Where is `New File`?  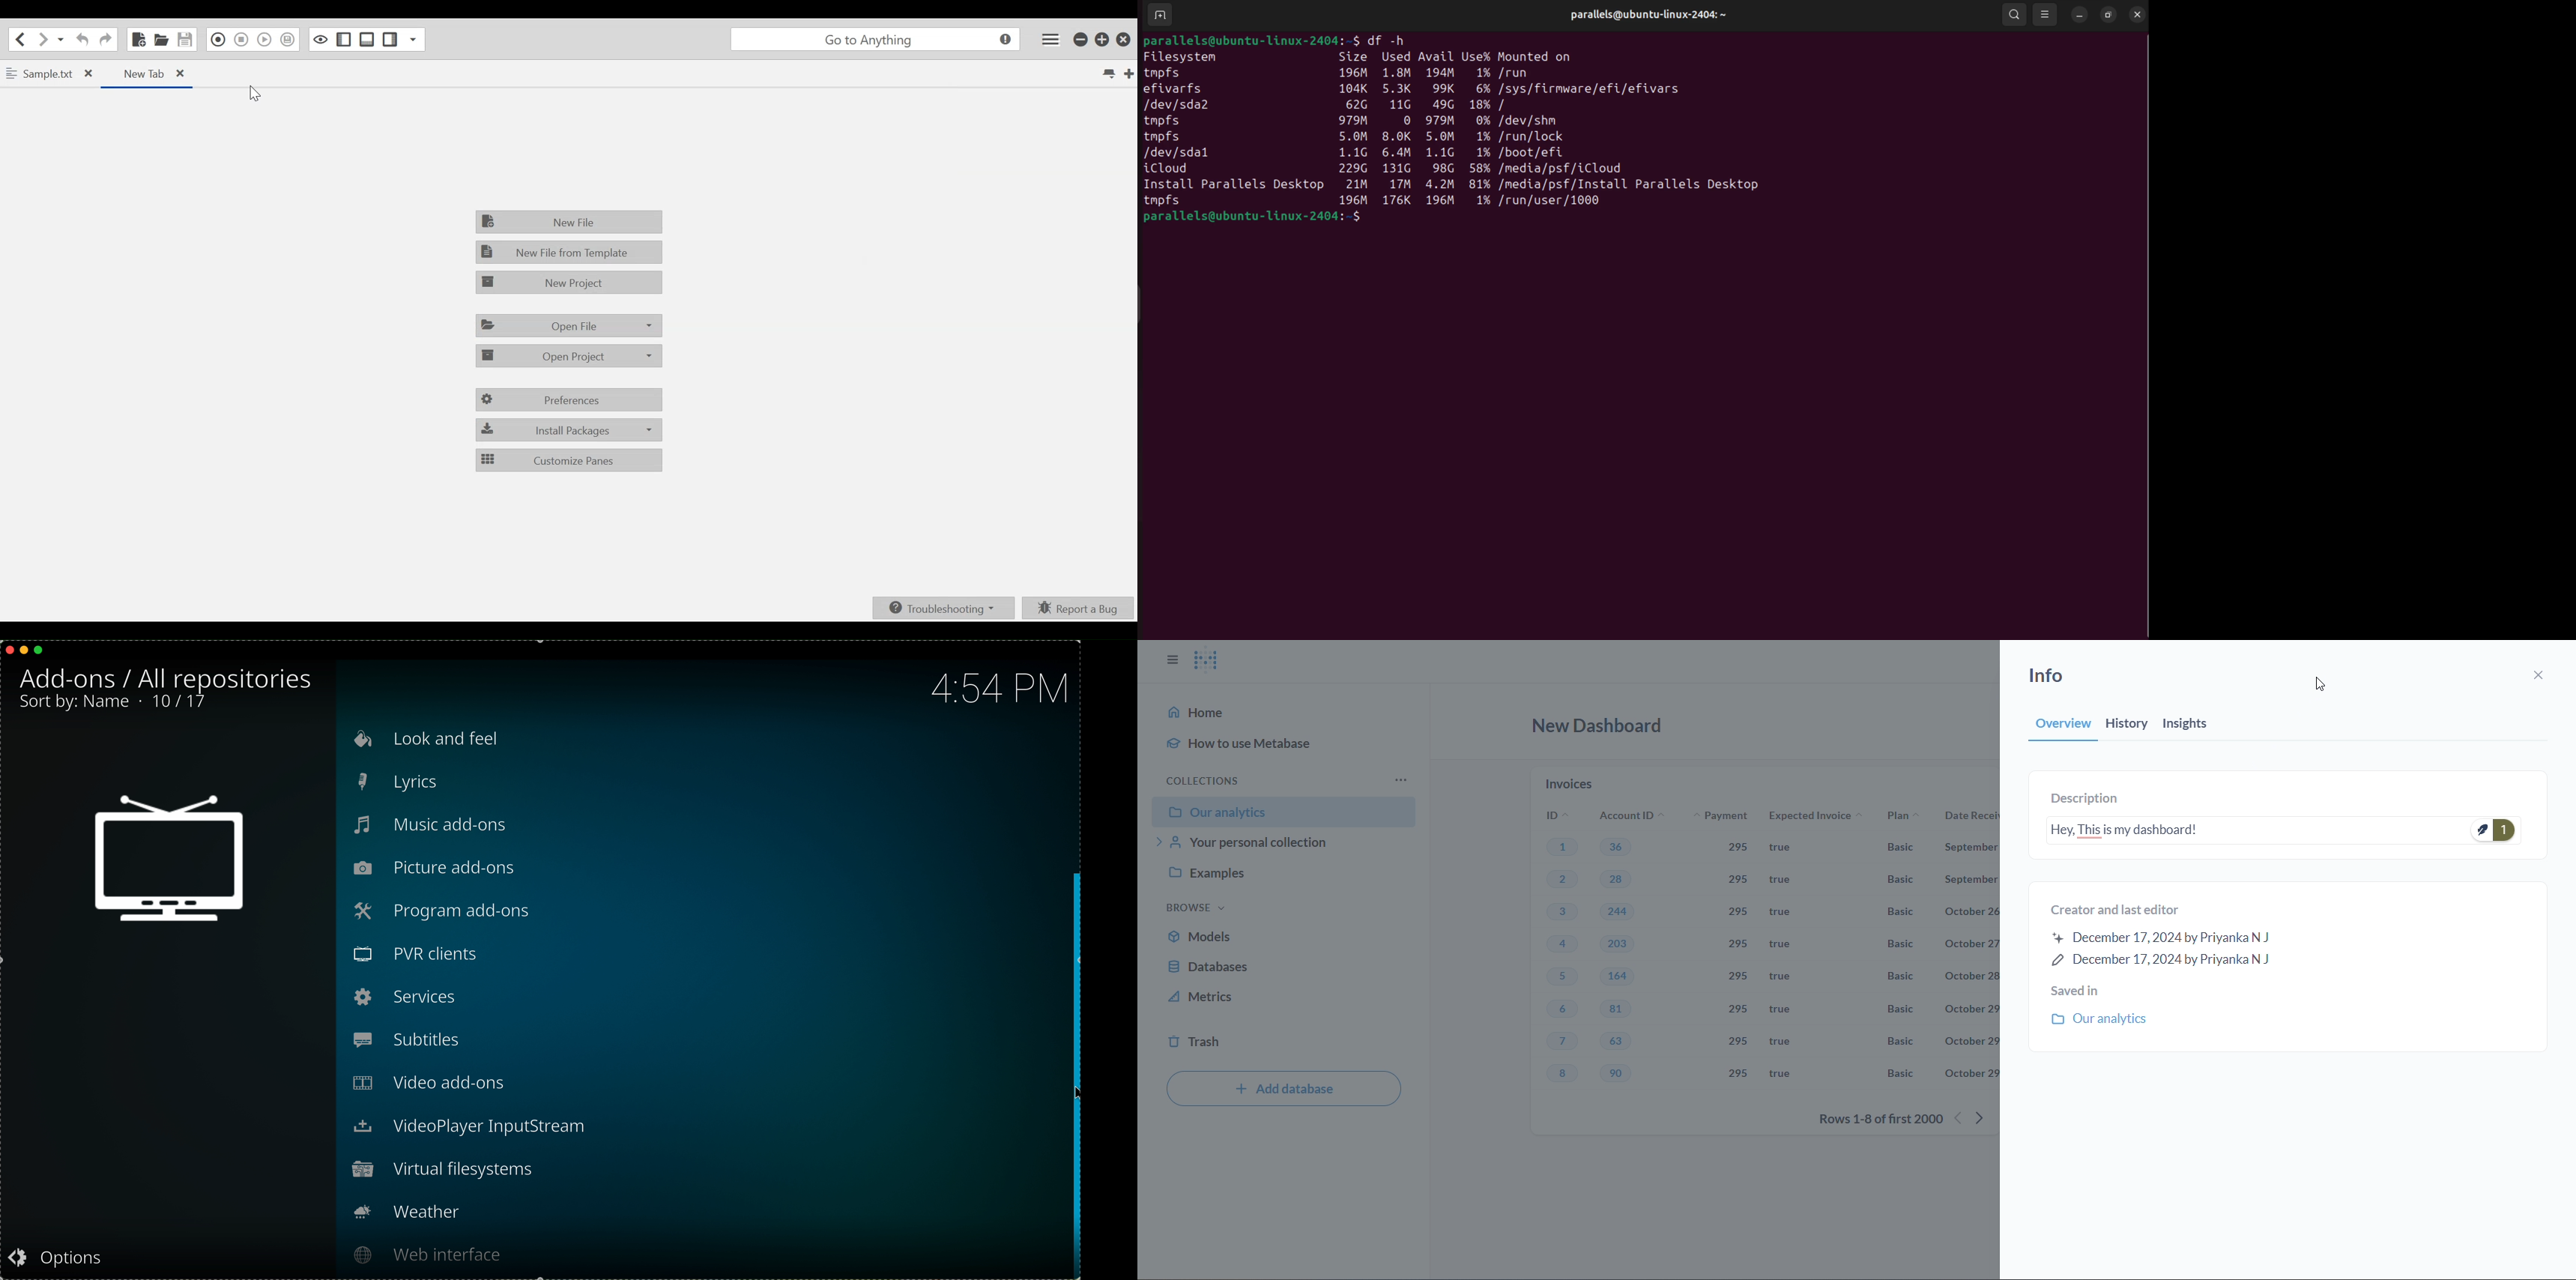
New File is located at coordinates (568, 222).